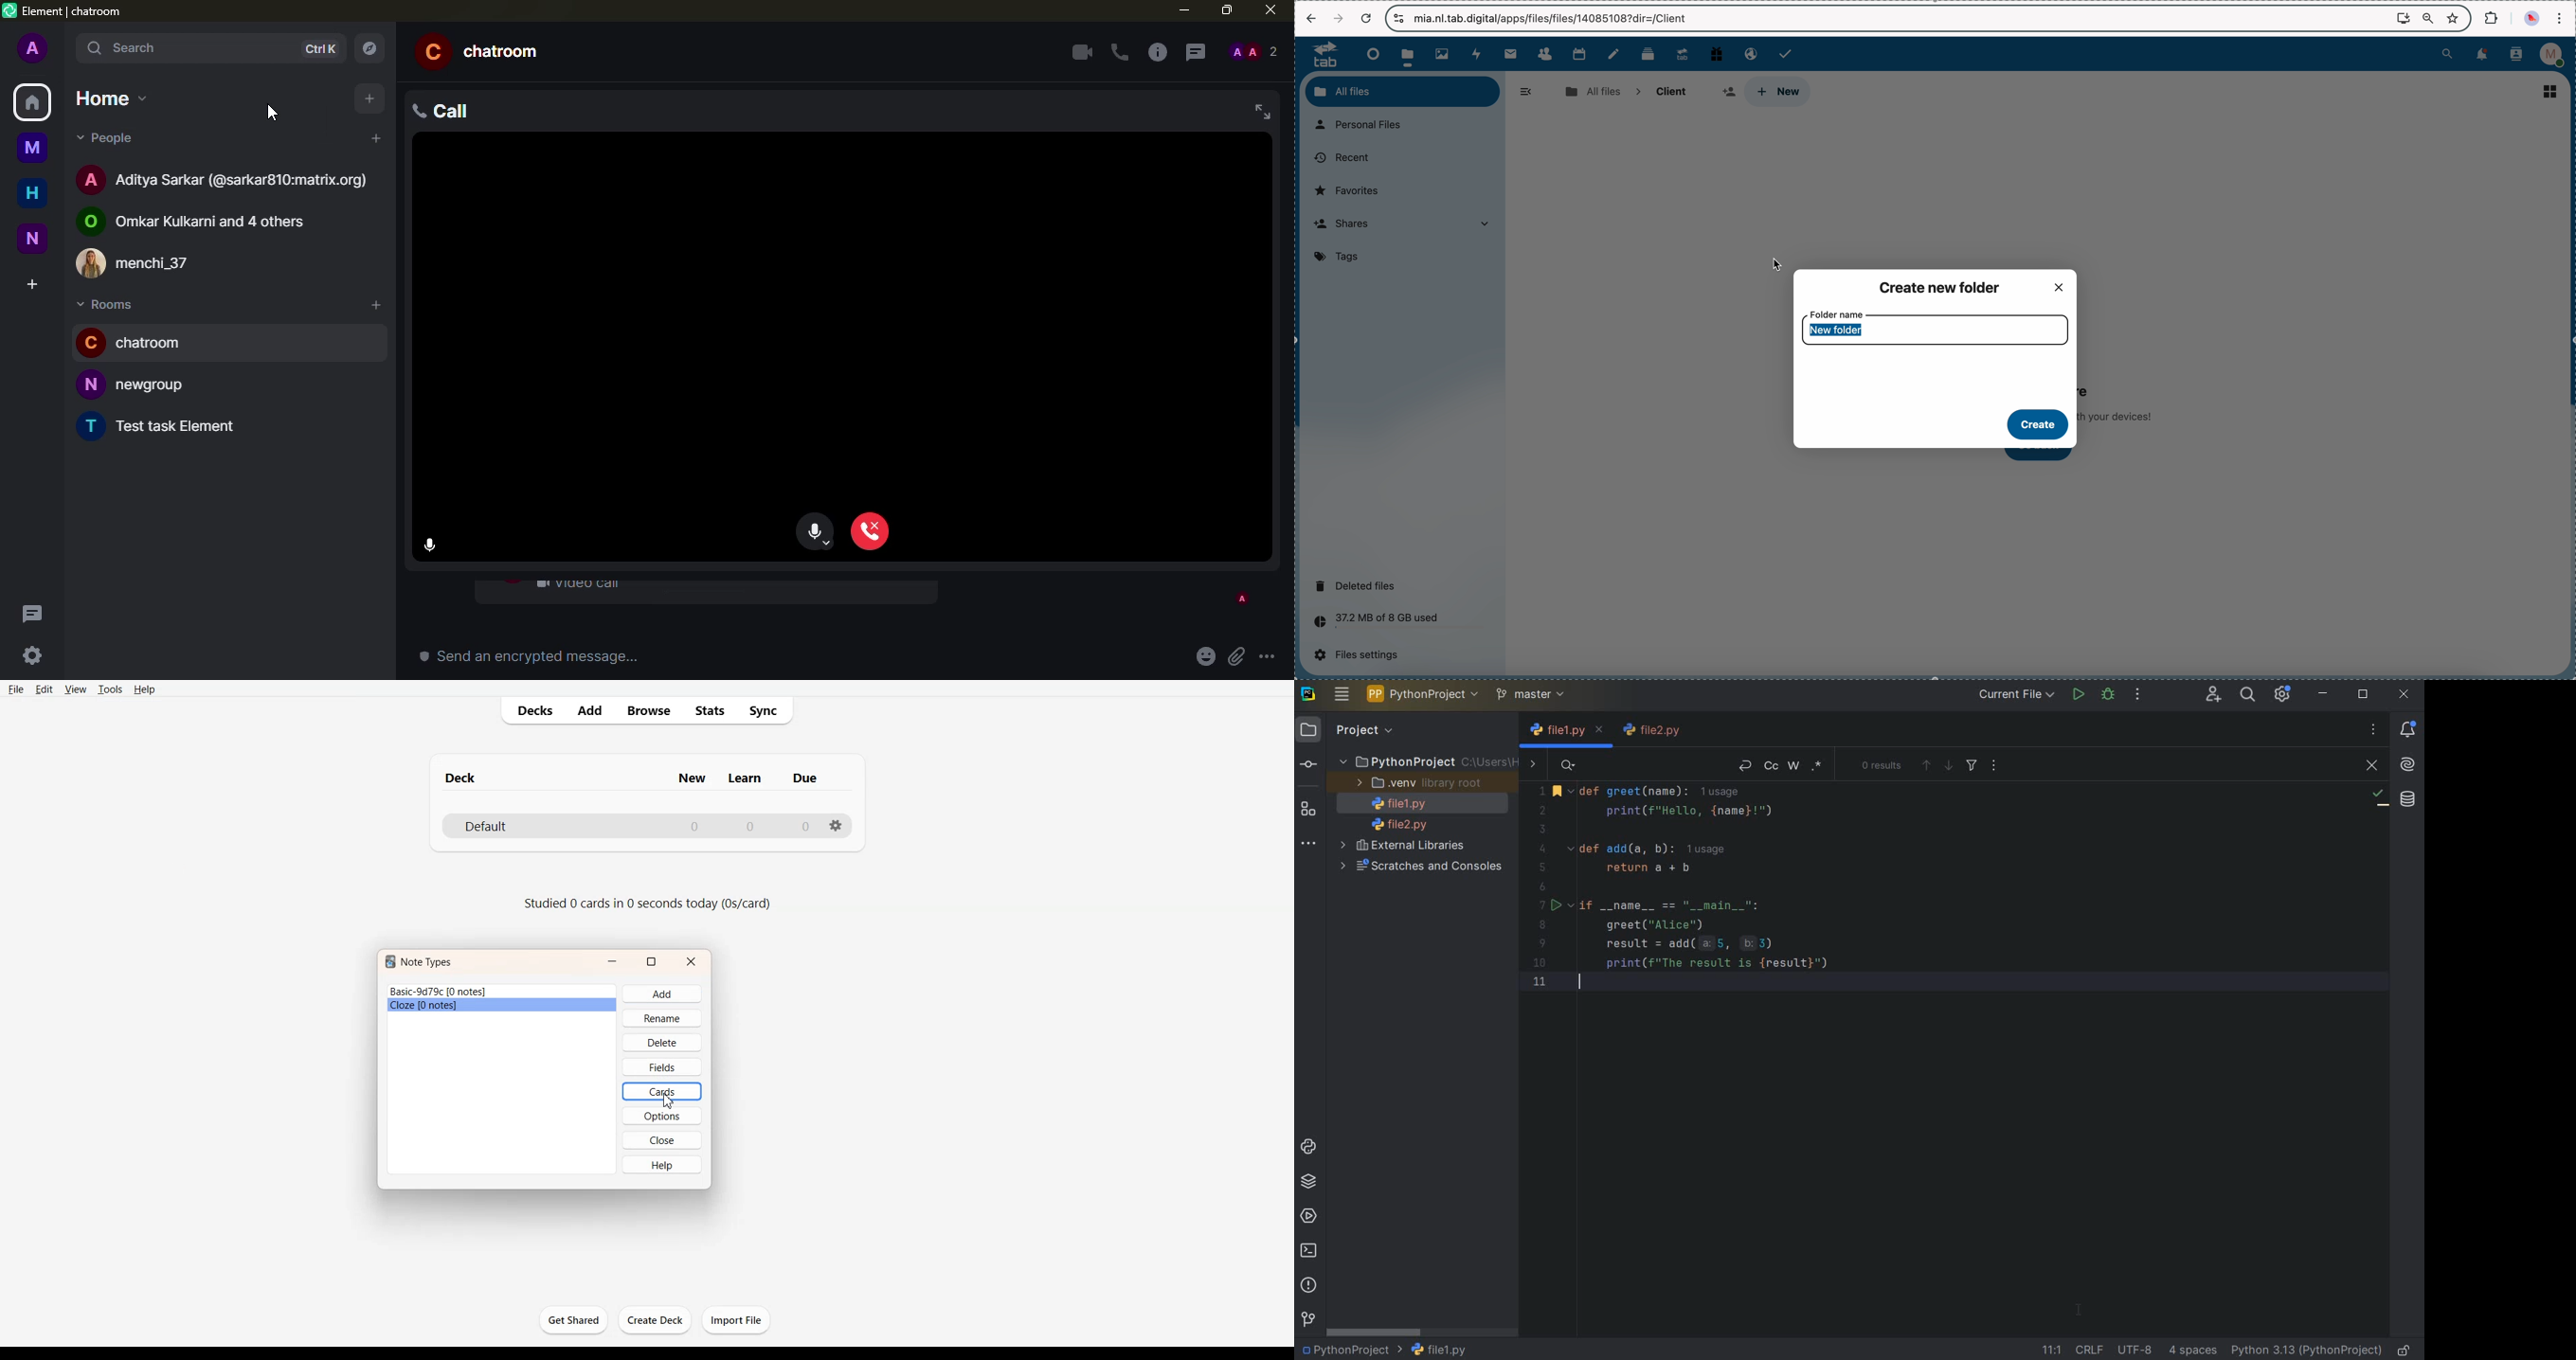 The height and width of the screenshot is (1372, 2576). Describe the element at coordinates (109, 140) in the screenshot. I see `people` at that location.